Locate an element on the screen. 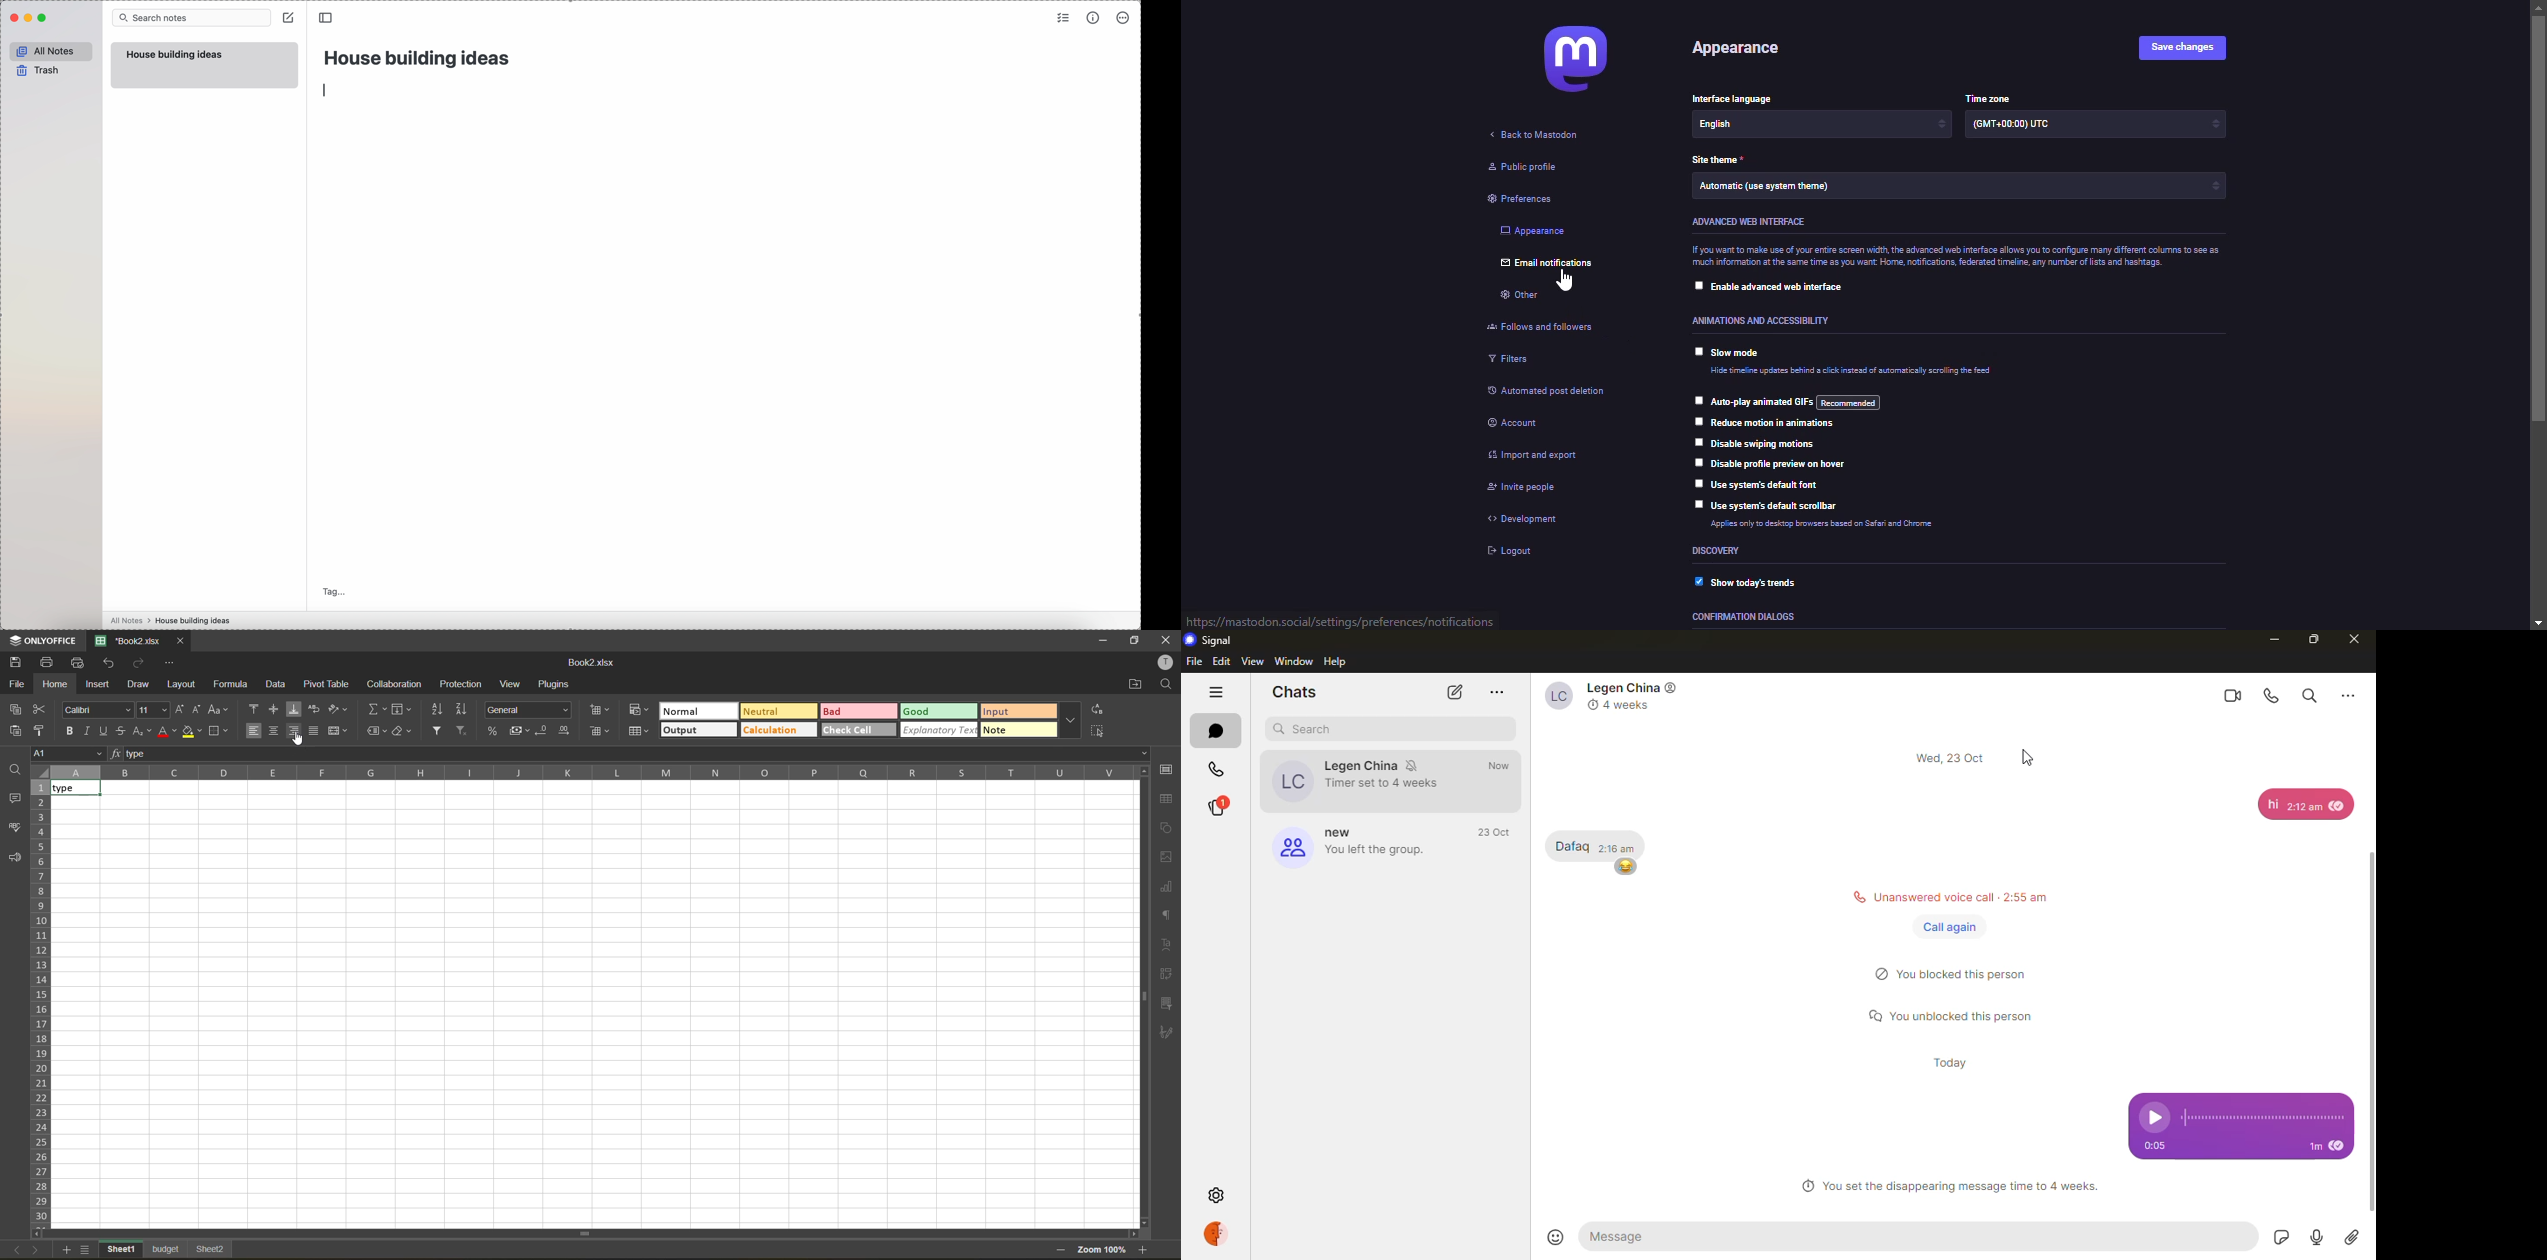  pivot table is located at coordinates (327, 684).